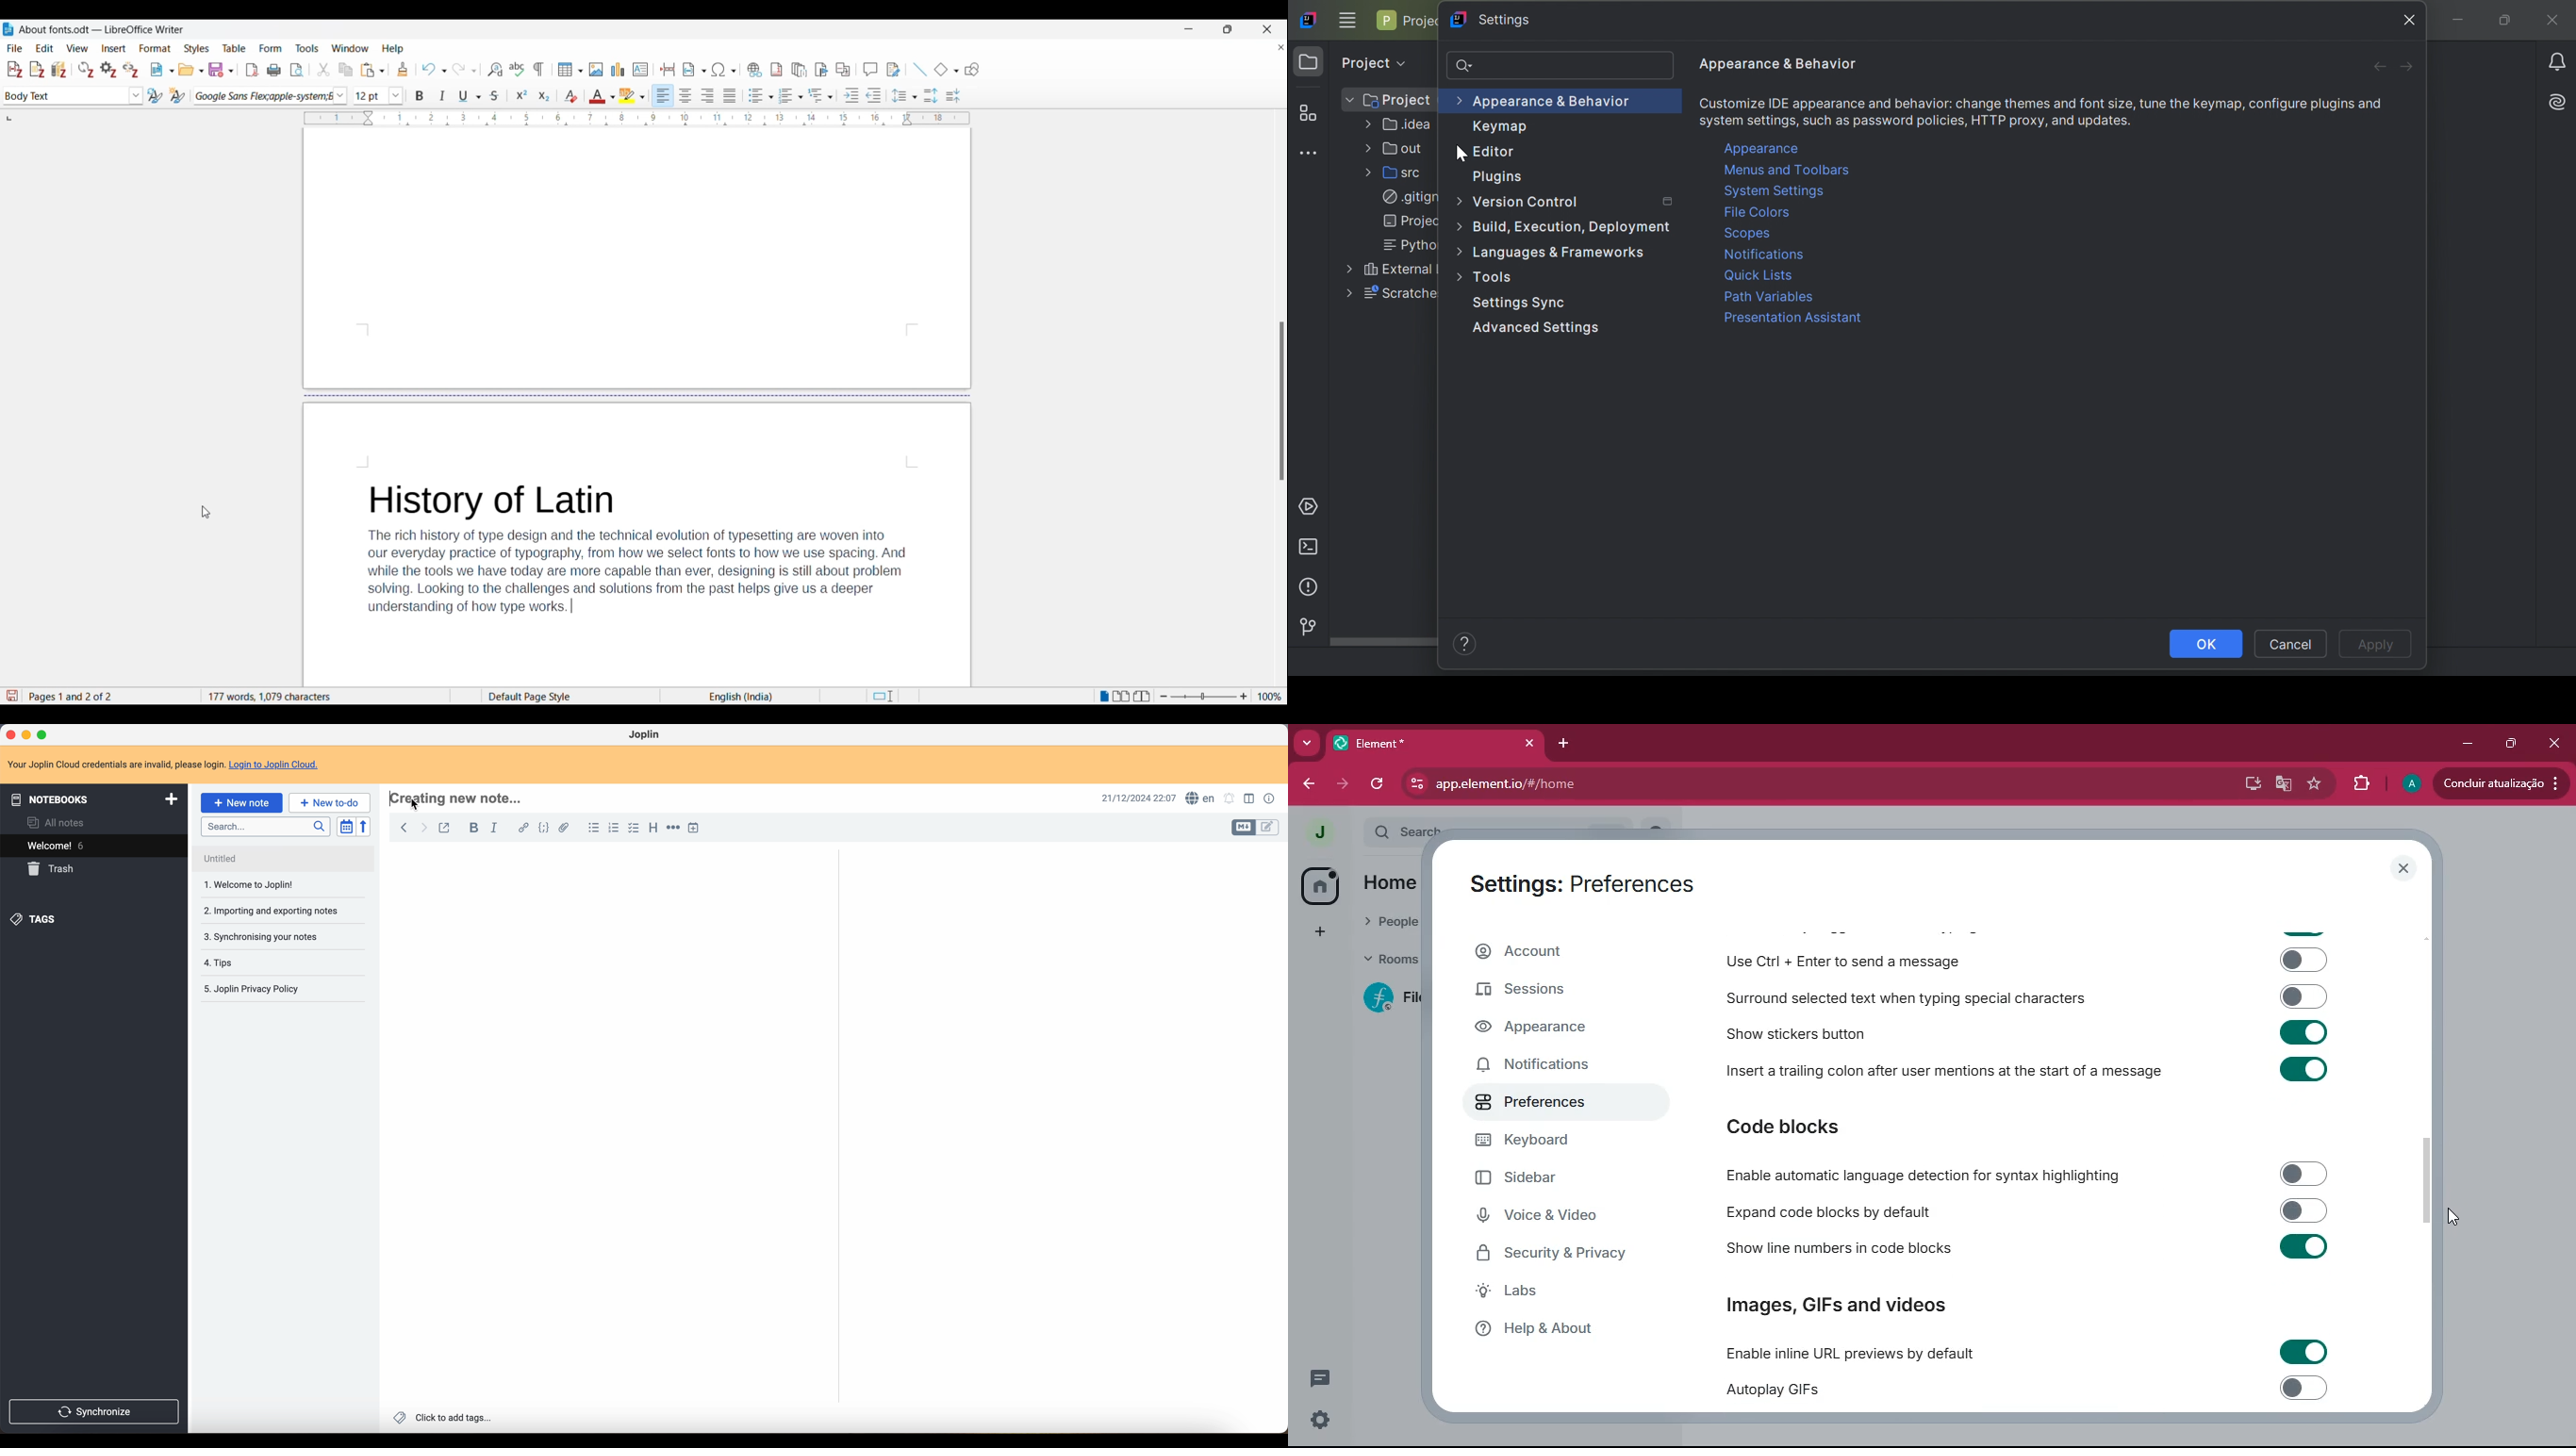 The height and width of the screenshot is (1456, 2576). What do you see at coordinates (130, 70) in the screenshot?
I see `Unlink citations` at bounding box center [130, 70].